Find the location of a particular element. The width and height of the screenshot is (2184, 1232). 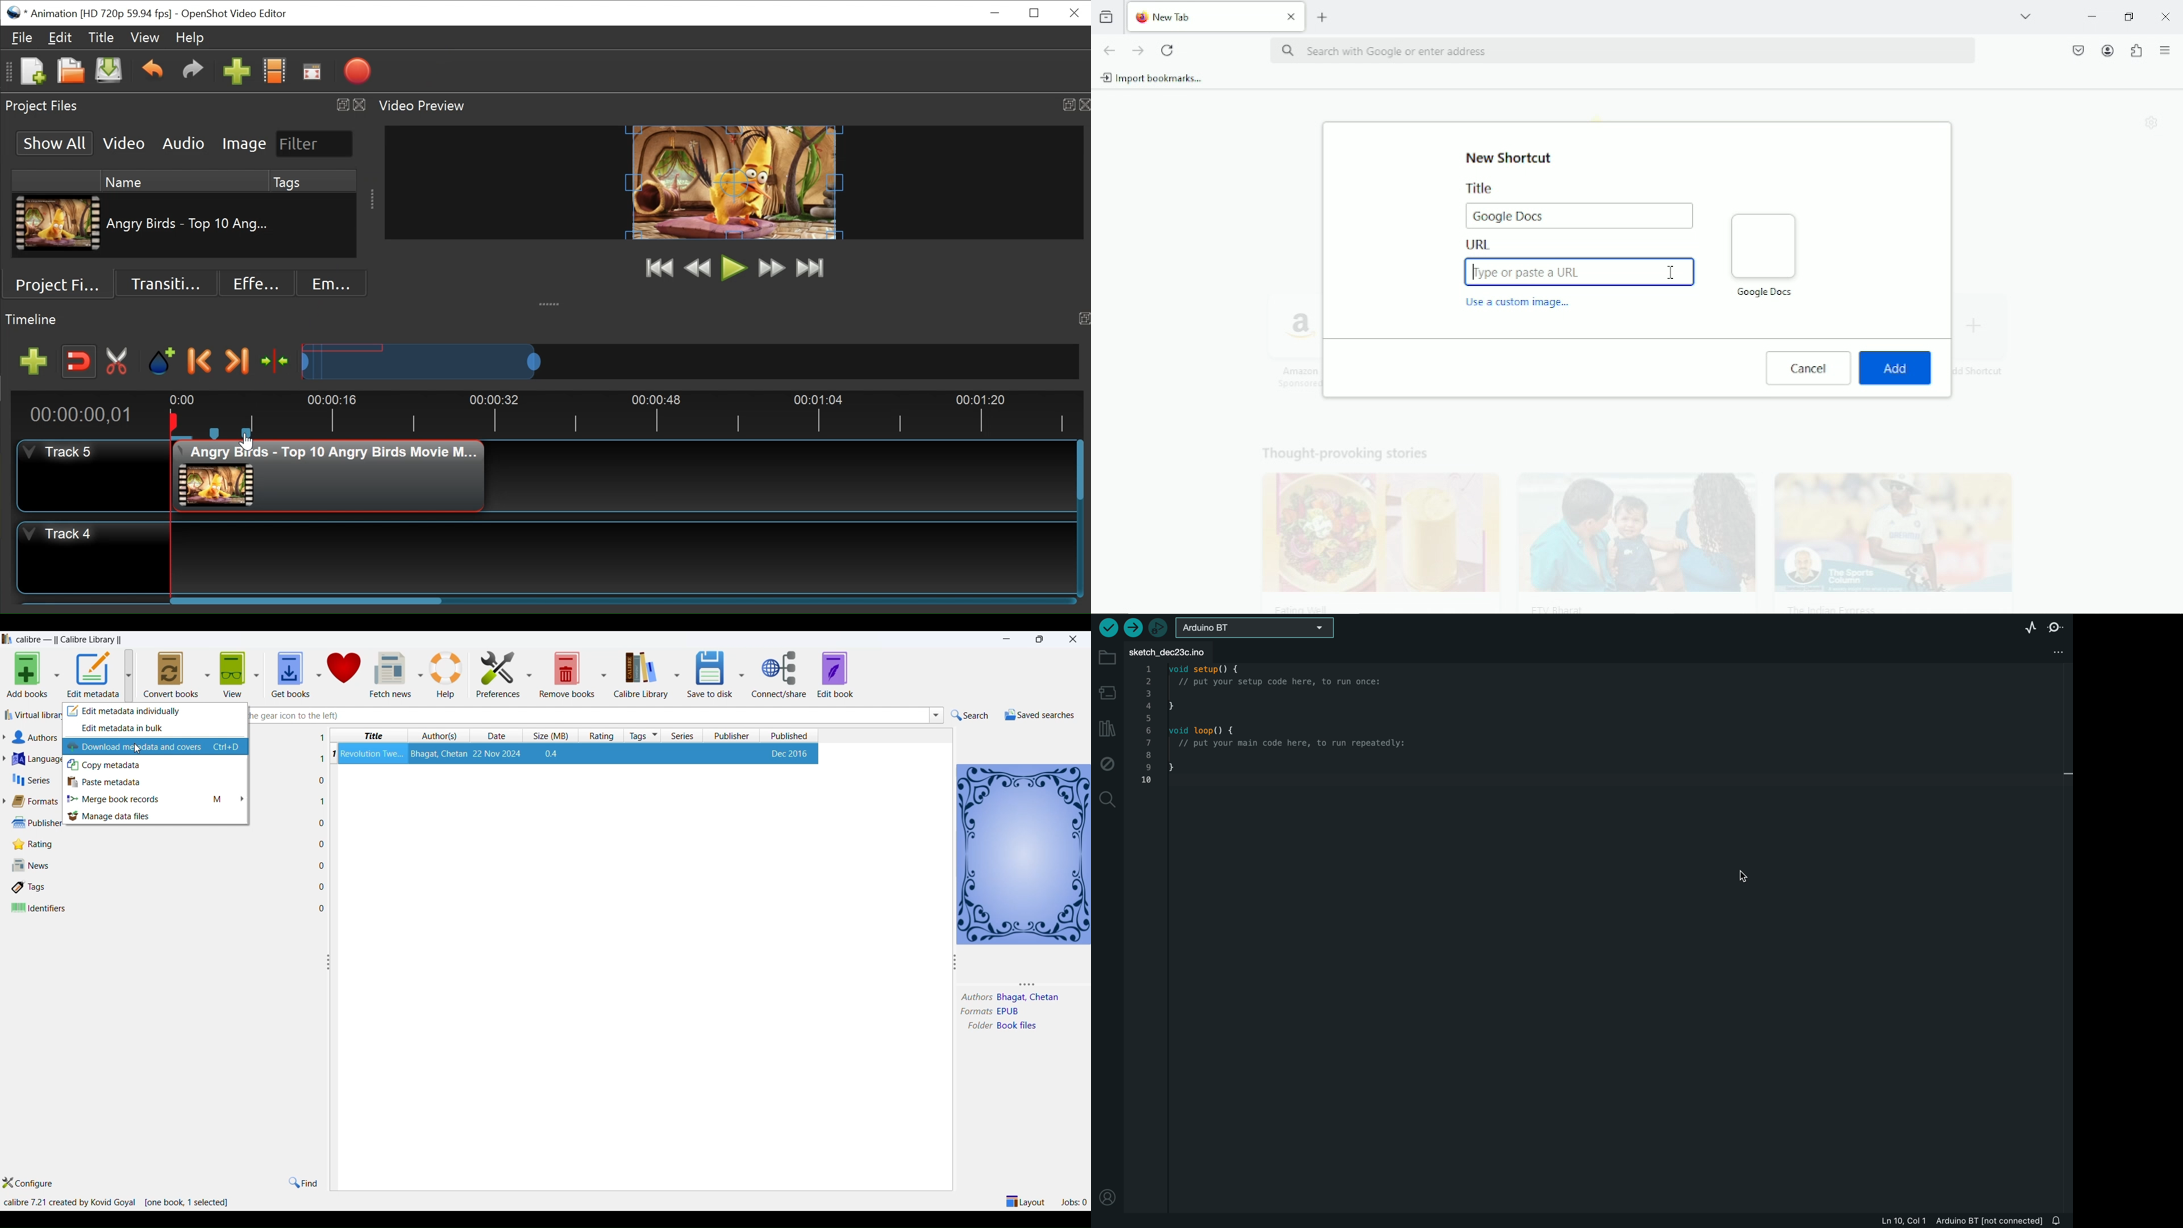

cursor is located at coordinates (140, 749).